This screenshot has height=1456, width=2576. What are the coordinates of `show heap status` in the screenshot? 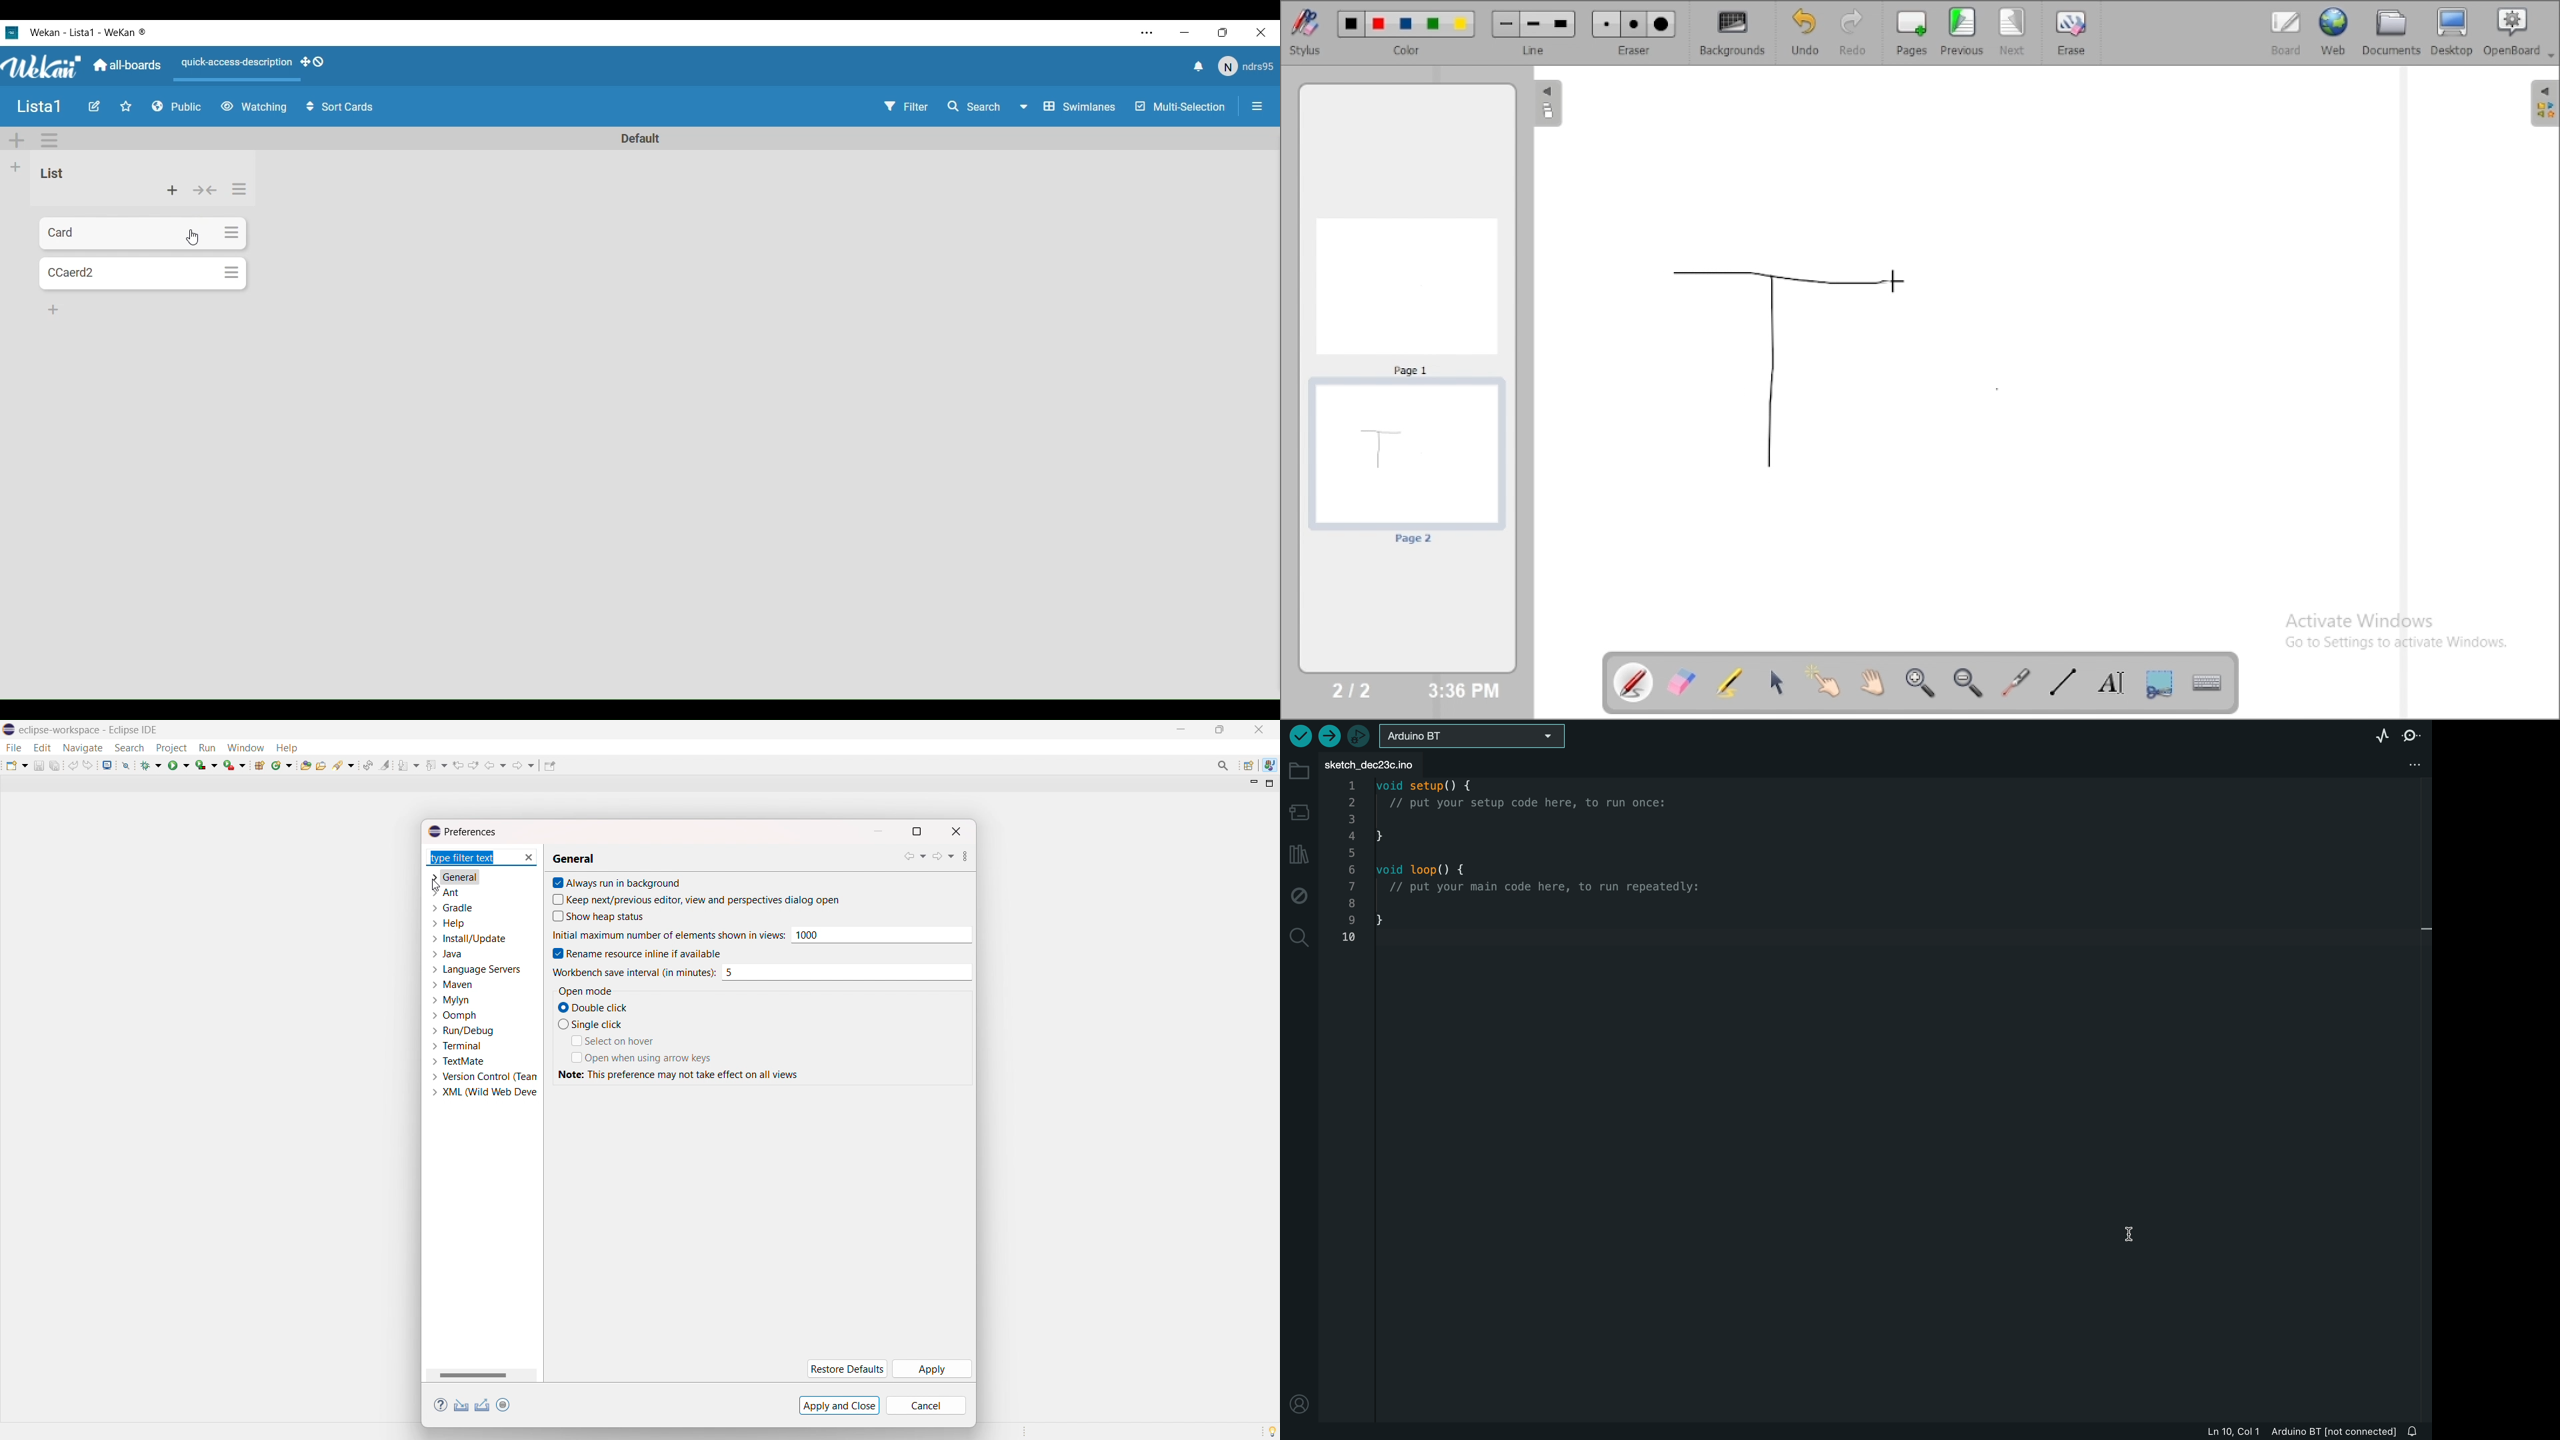 It's located at (607, 917).